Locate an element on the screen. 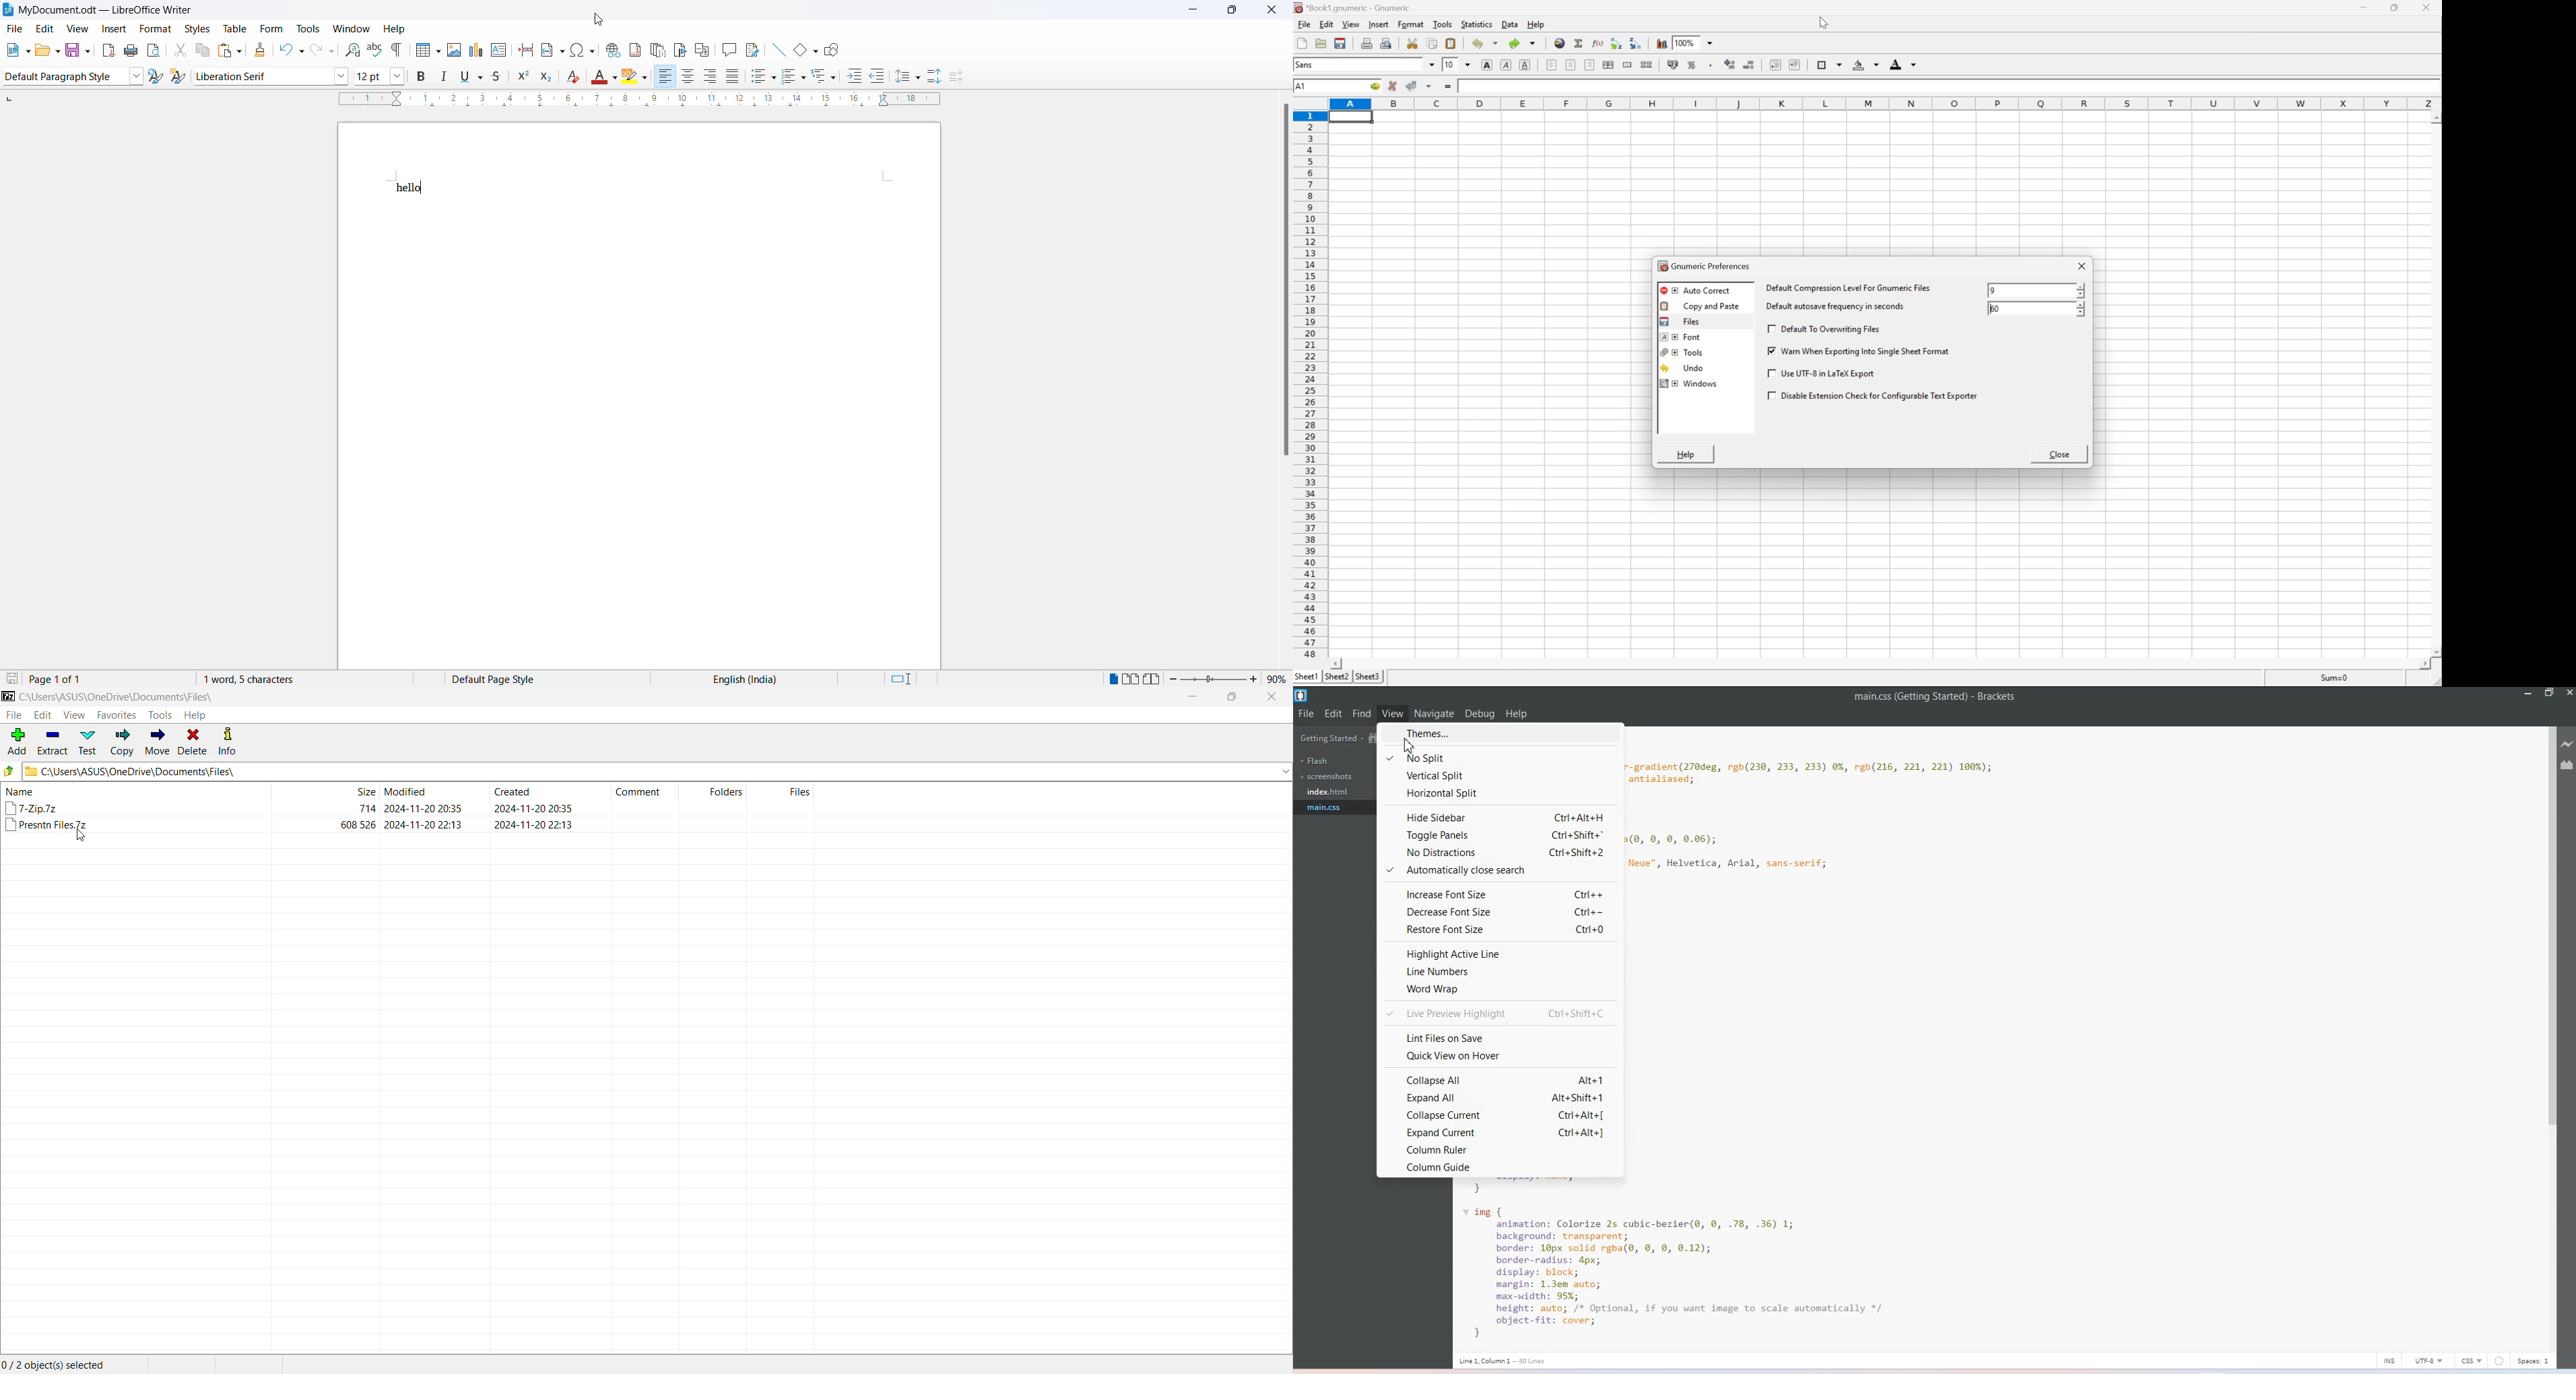 Image resolution: width=2576 pixels, height=1400 pixels. Increase paragraph space is located at coordinates (935, 75).